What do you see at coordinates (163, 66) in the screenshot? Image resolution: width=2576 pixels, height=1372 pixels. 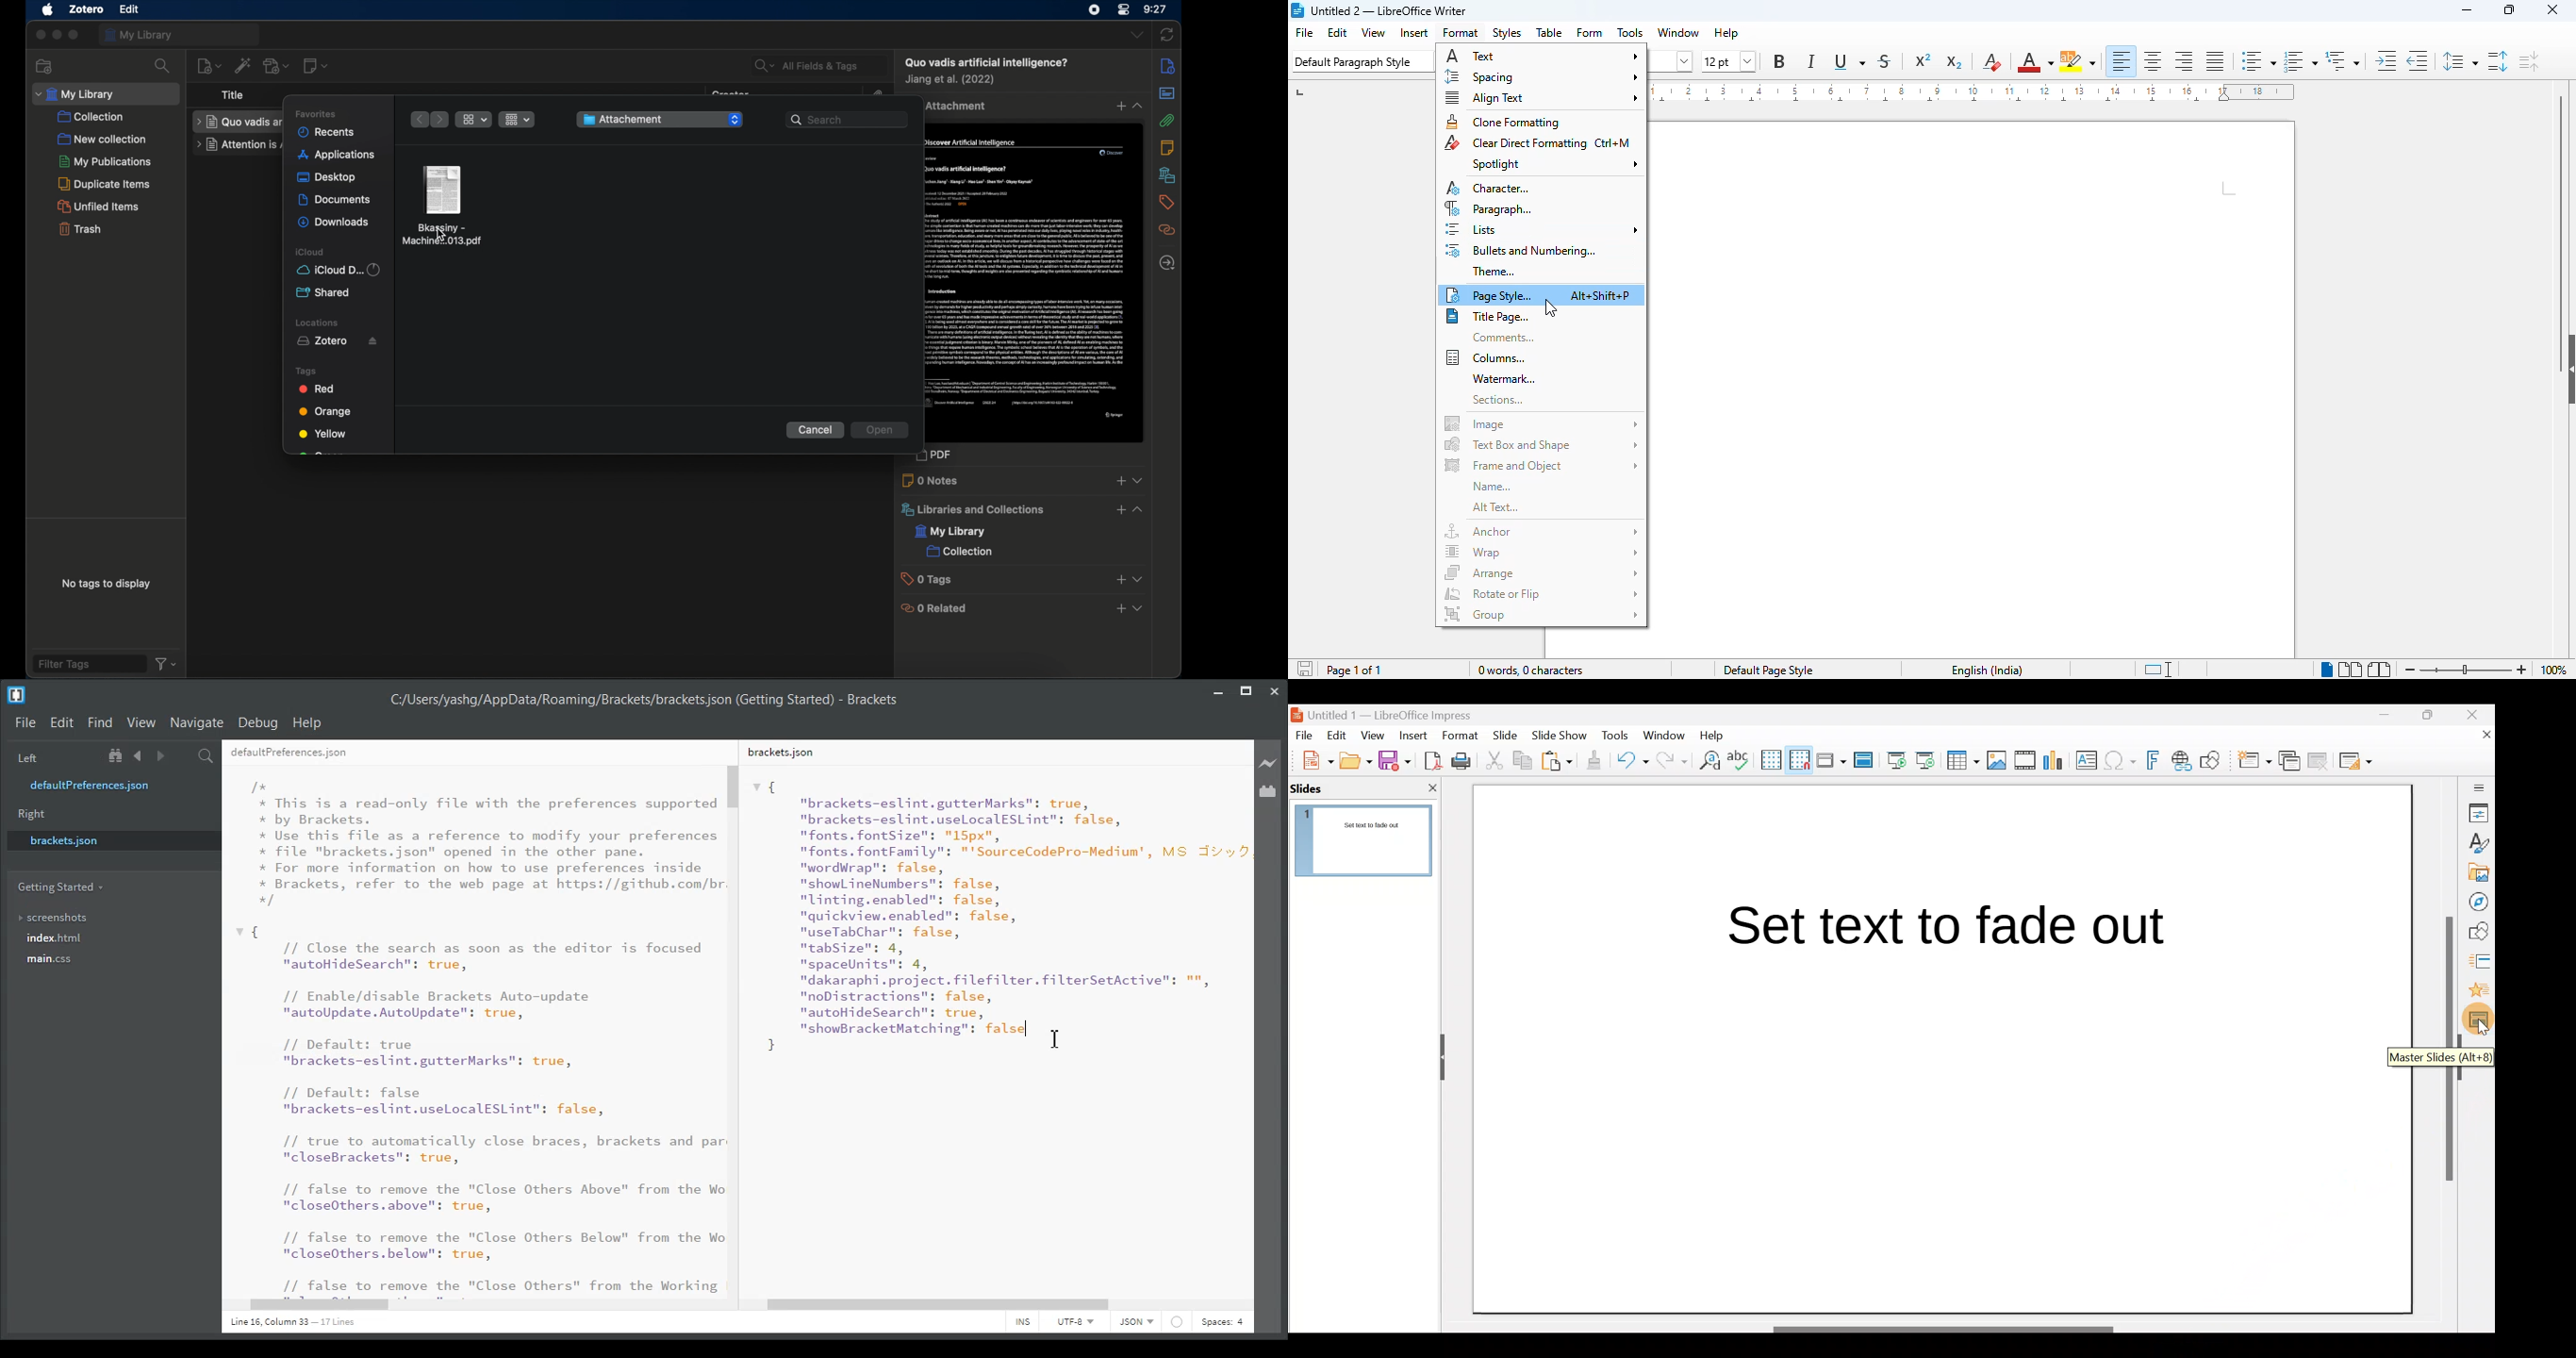 I see `search` at bounding box center [163, 66].